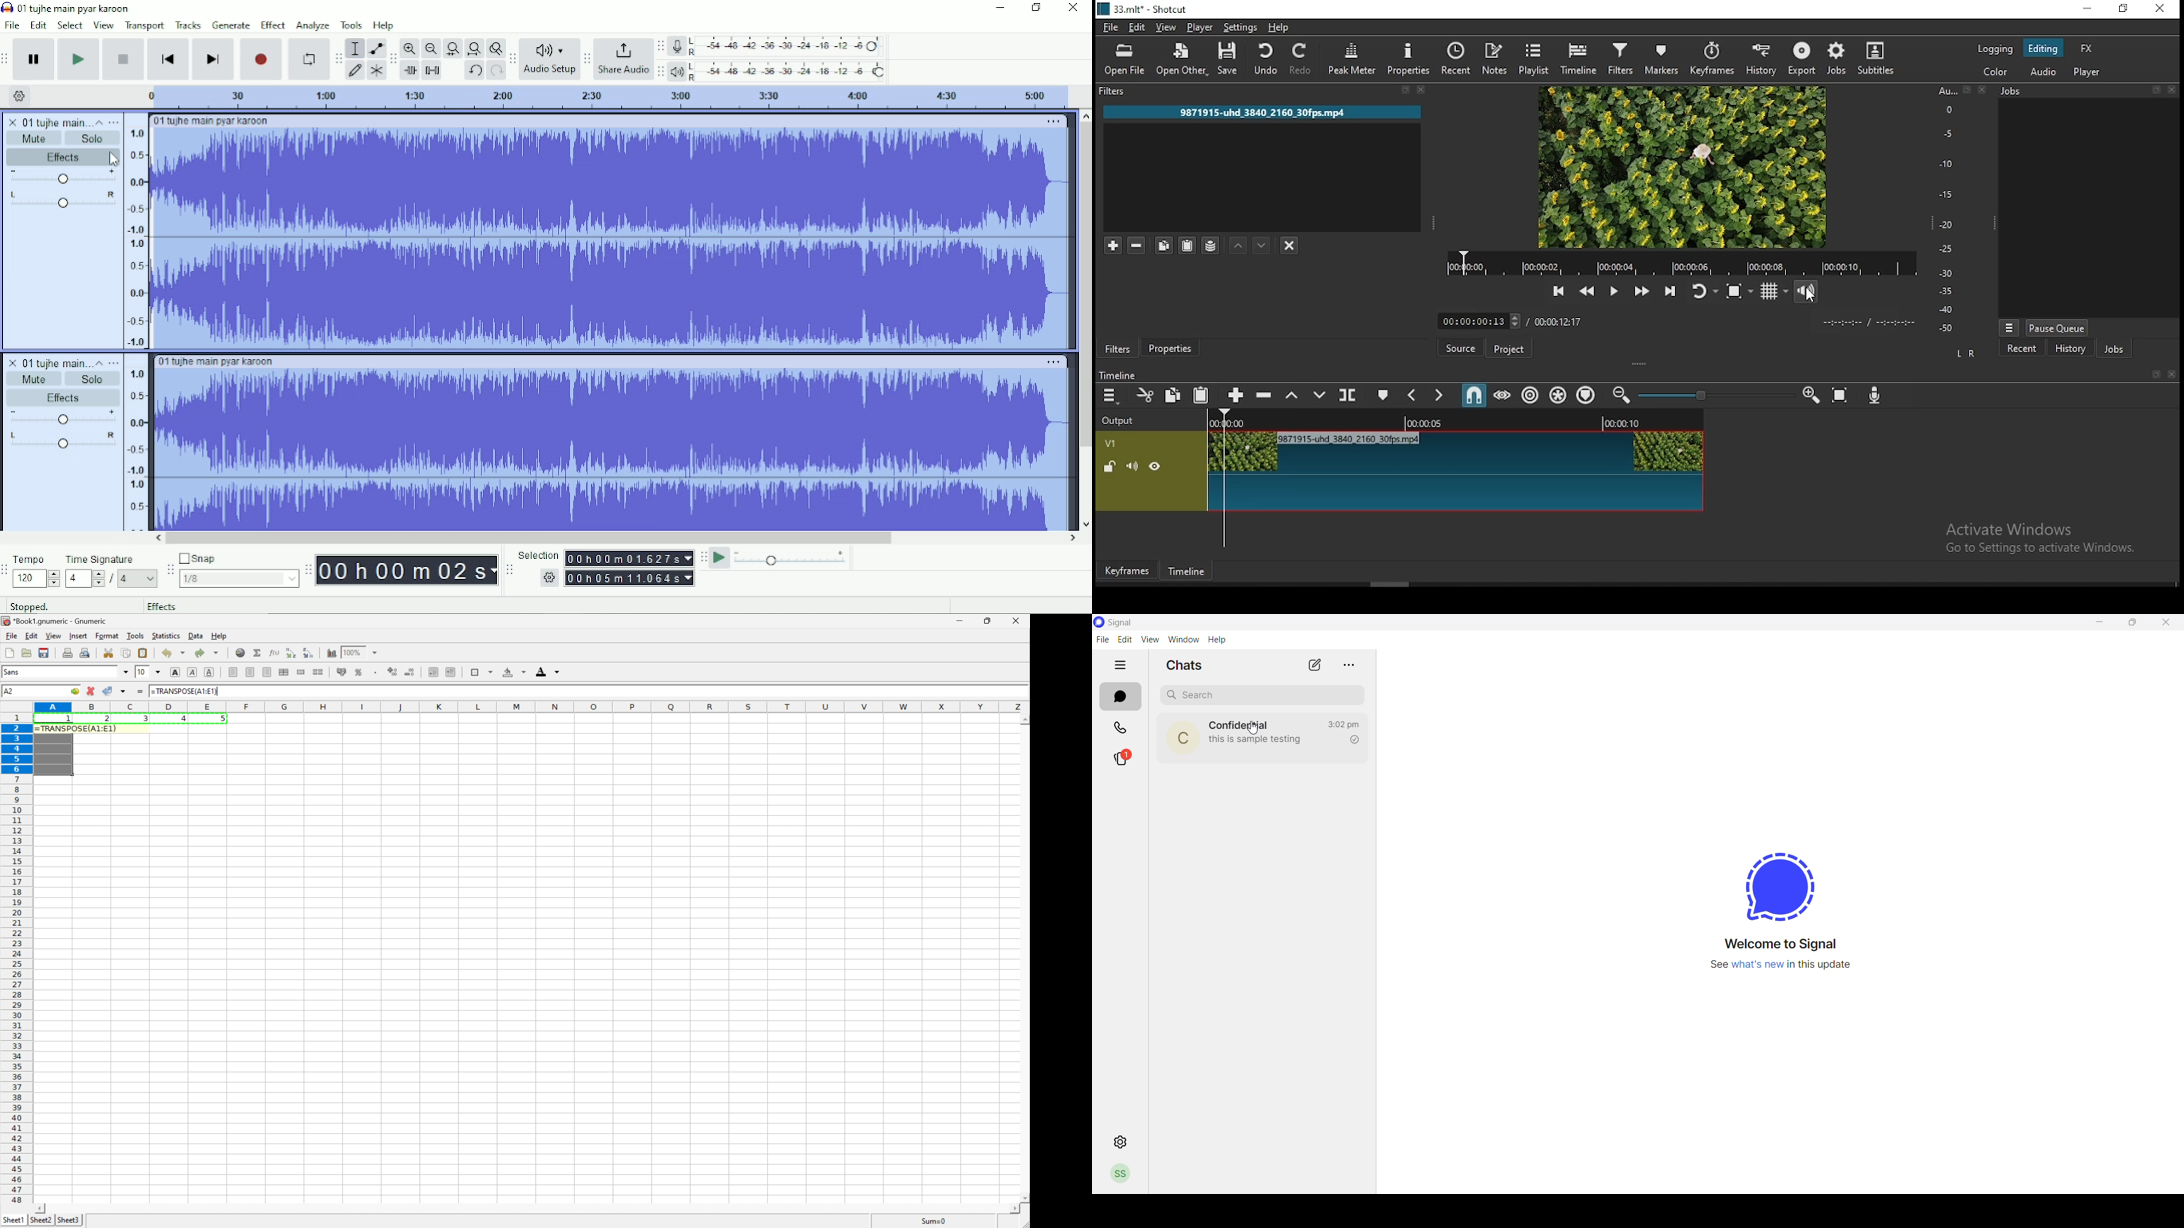 This screenshot has width=2184, height=1232. What do you see at coordinates (1121, 1141) in the screenshot?
I see `settings ` at bounding box center [1121, 1141].